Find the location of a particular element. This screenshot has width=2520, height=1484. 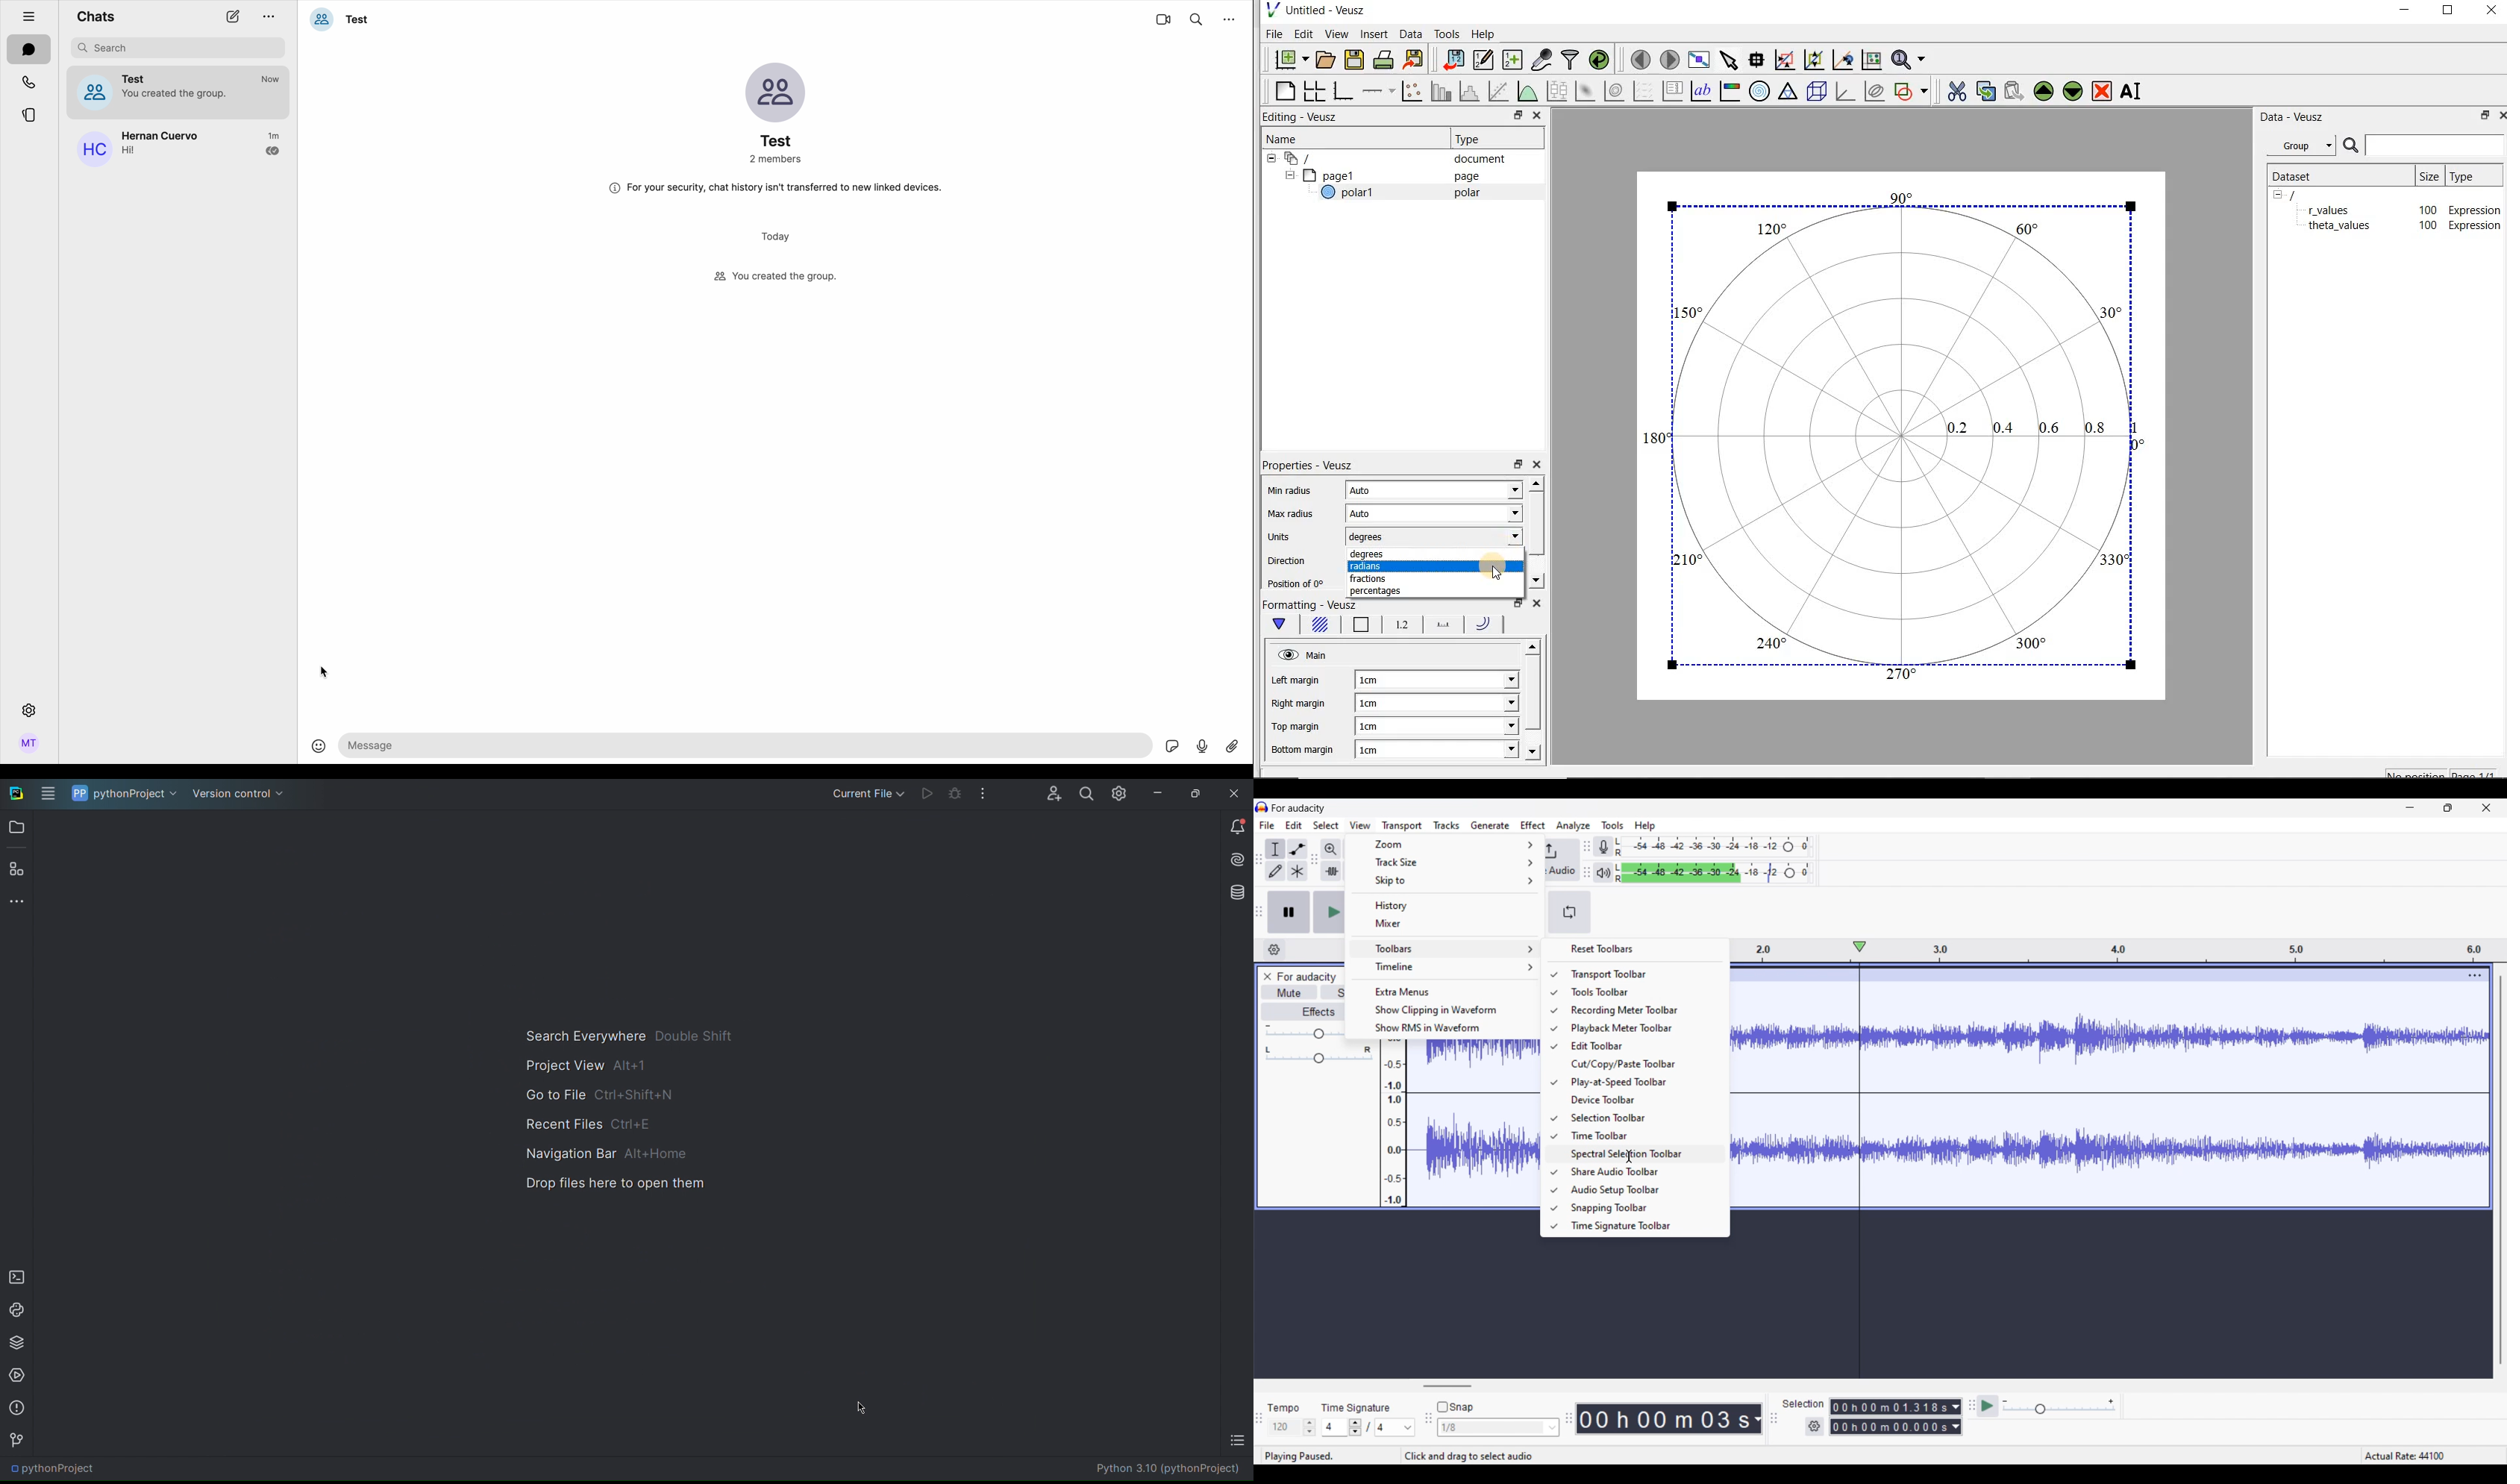

more options is located at coordinates (1231, 18).